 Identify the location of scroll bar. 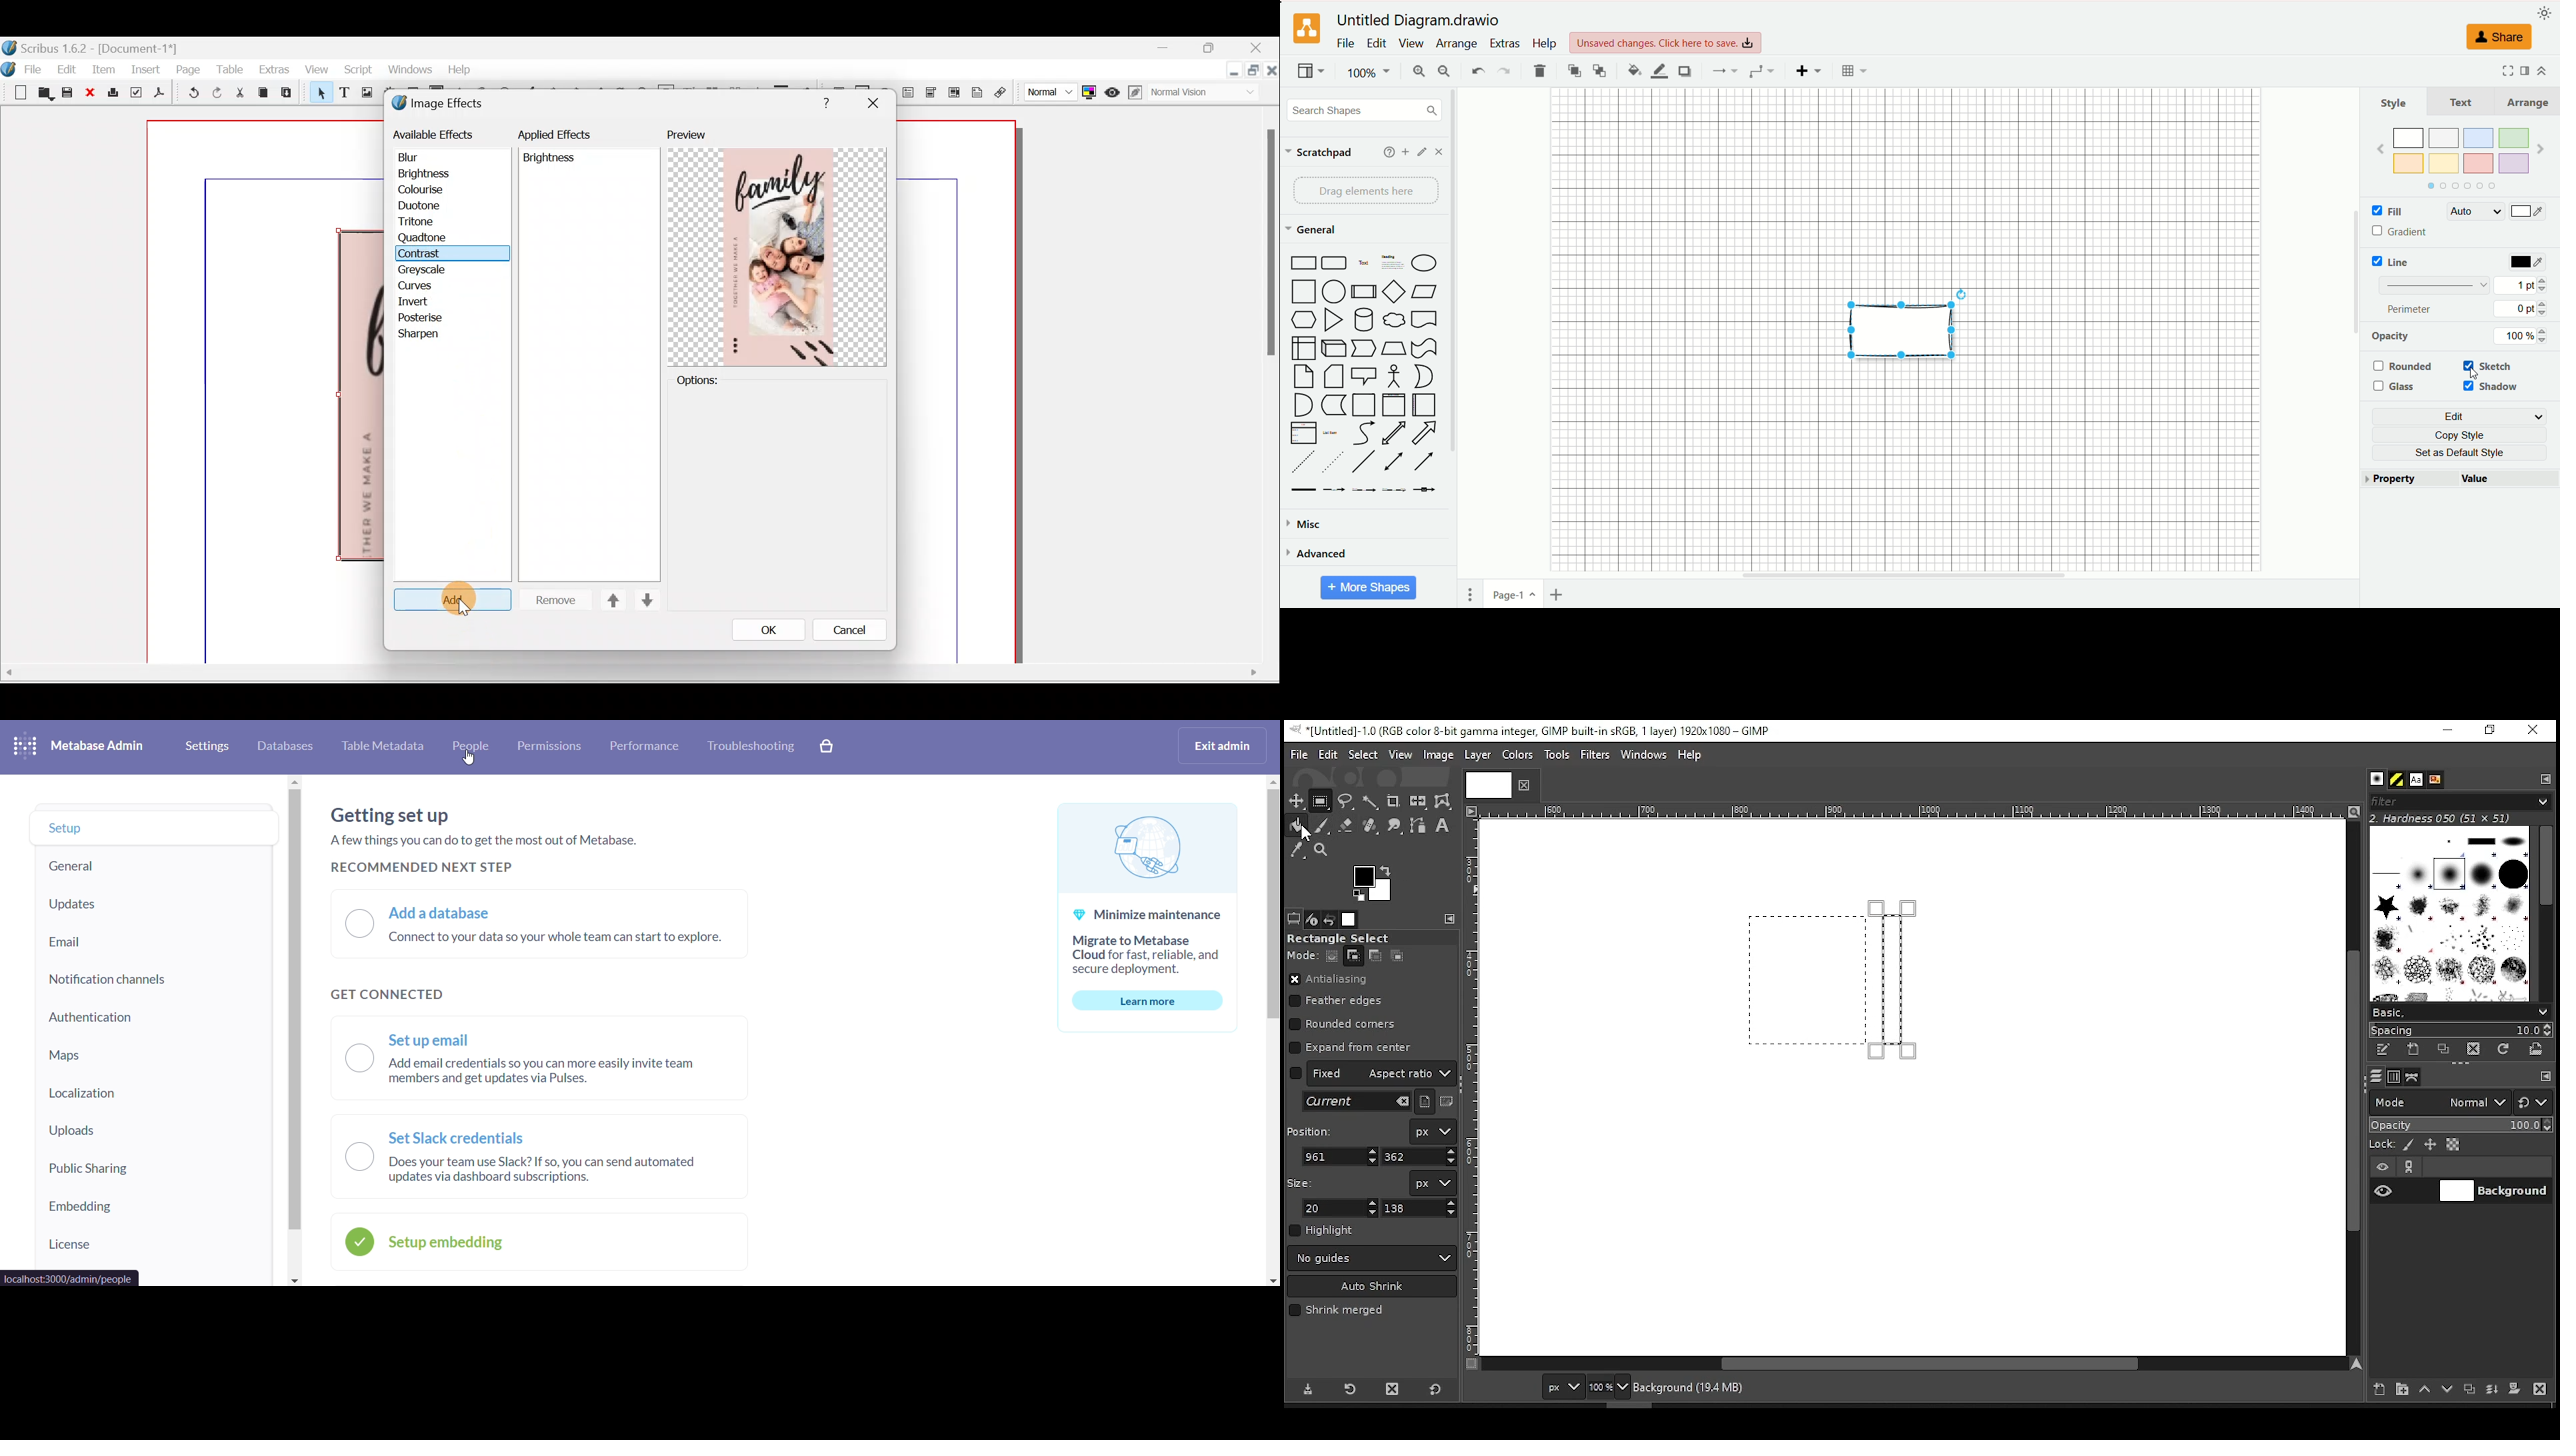
(2545, 912).